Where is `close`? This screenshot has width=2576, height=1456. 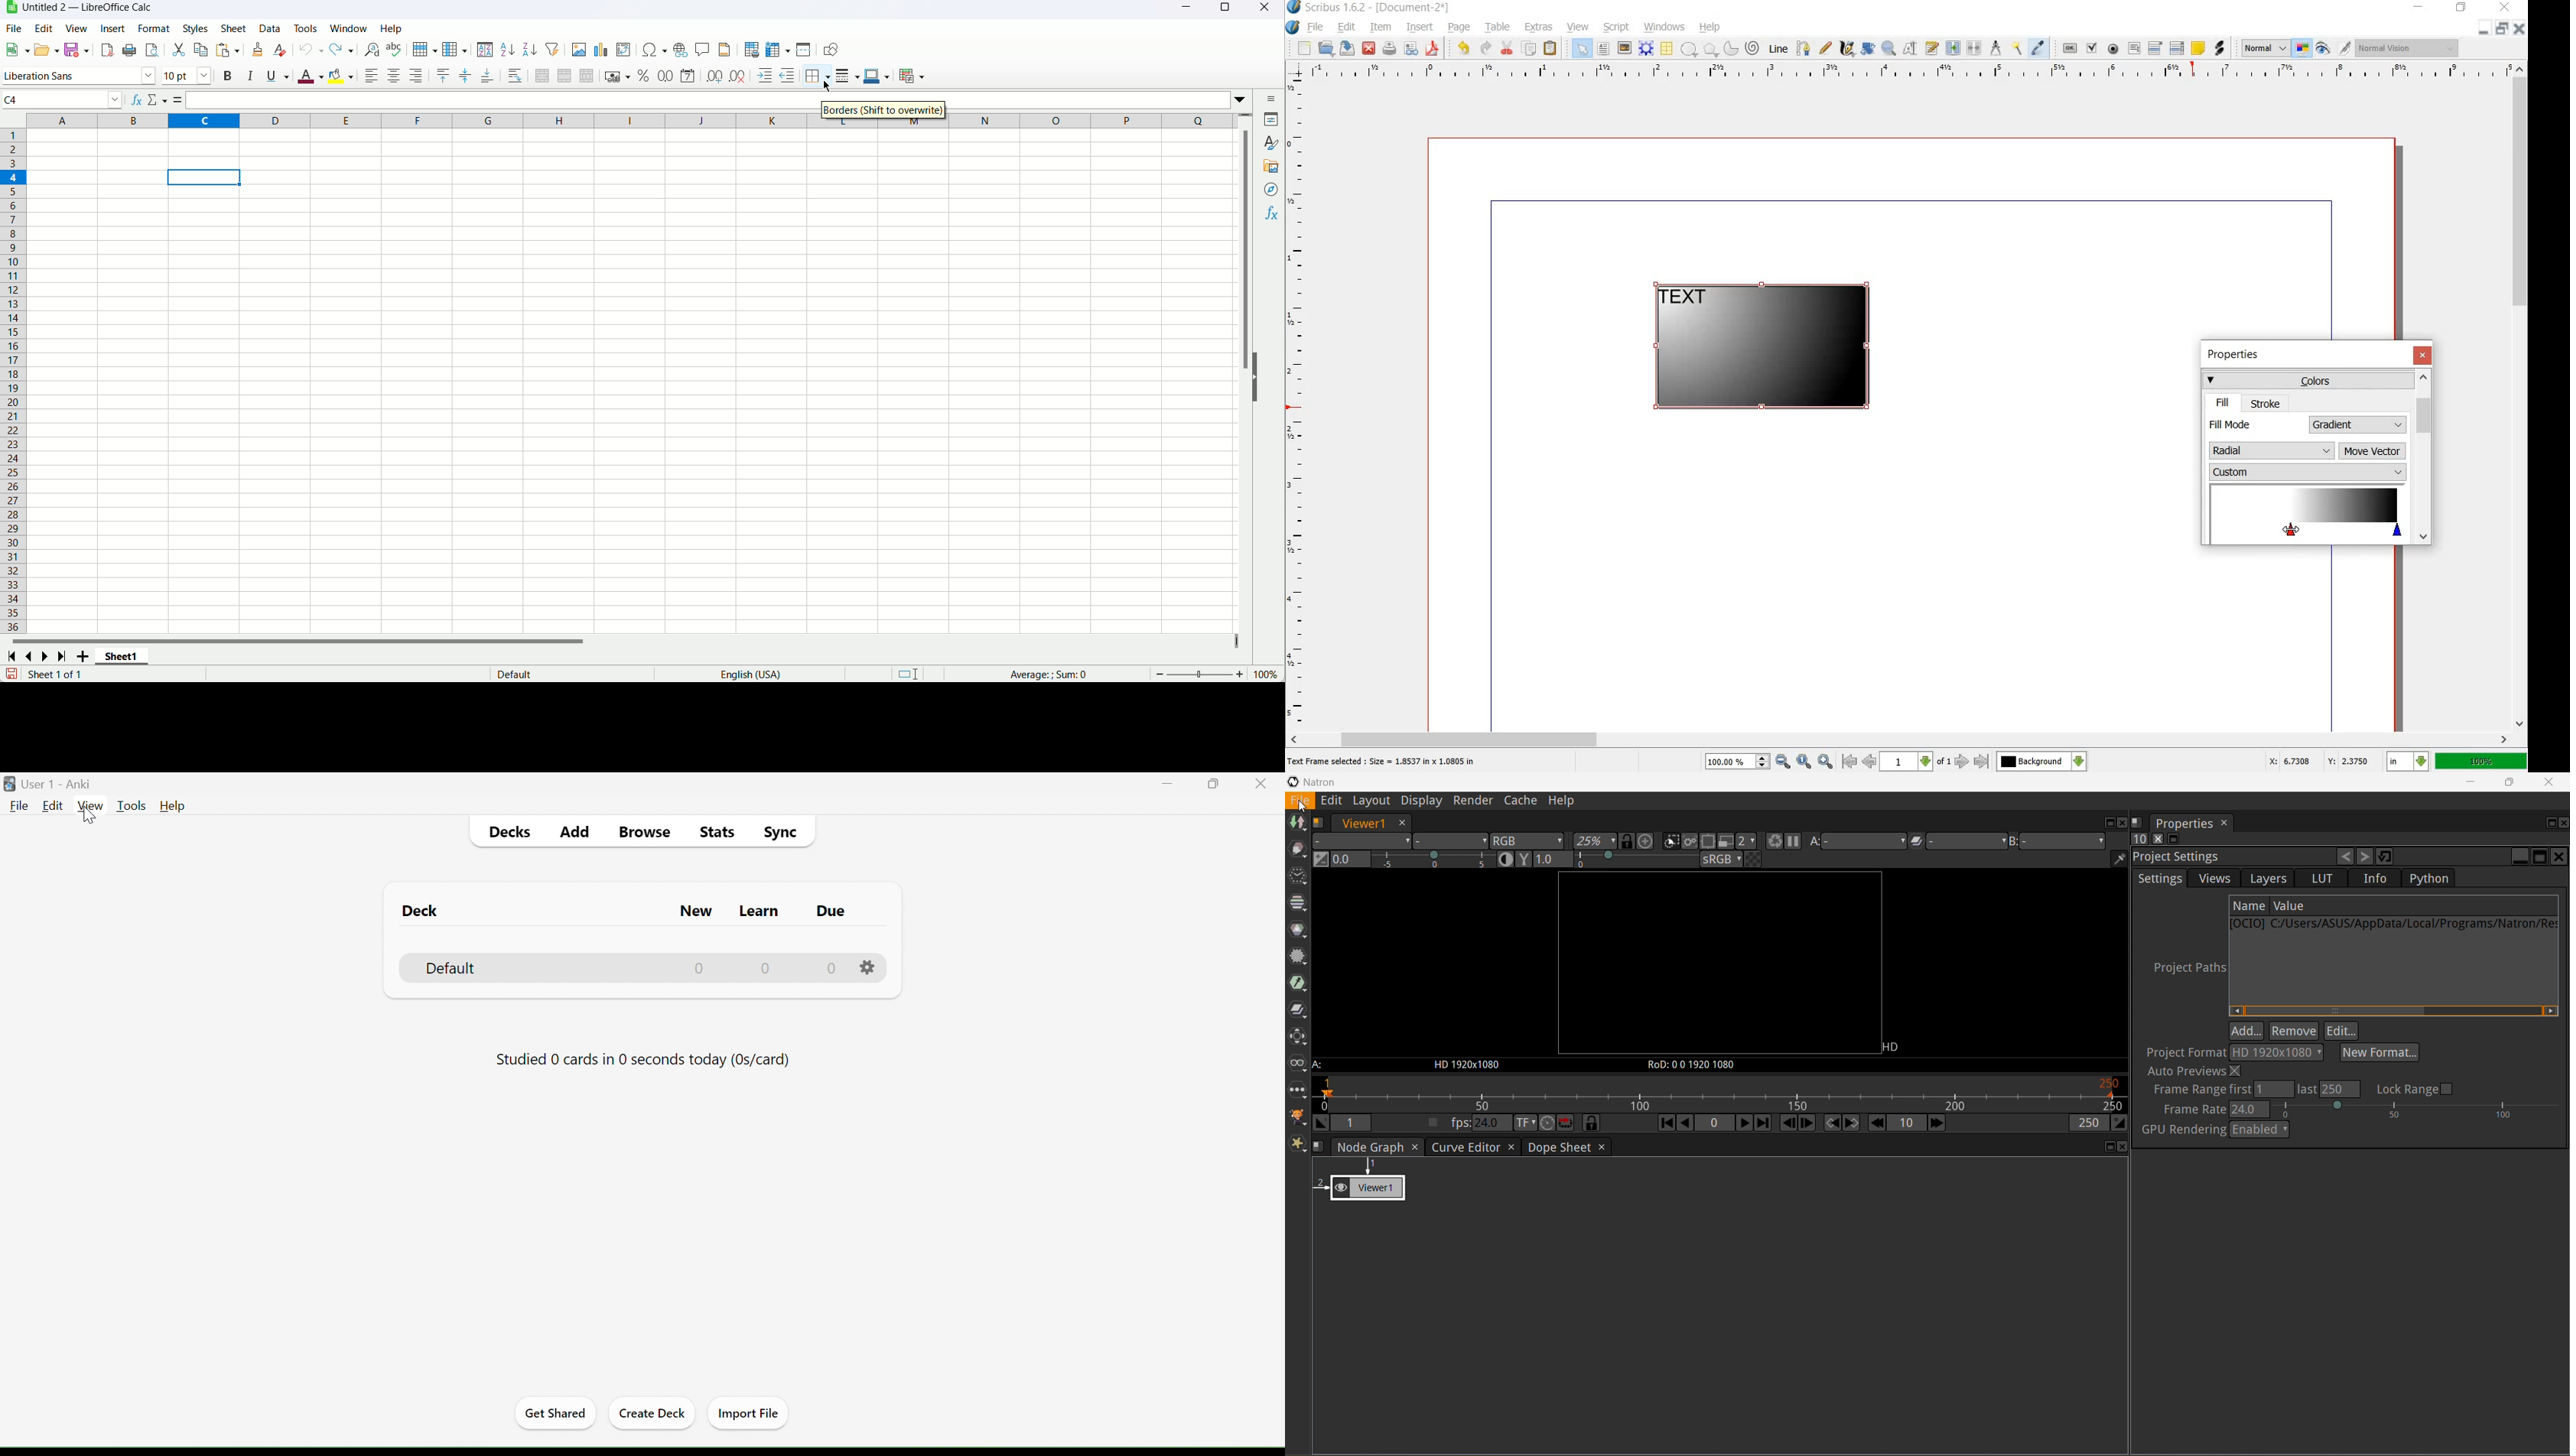 close is located at coordinates (1370, 48).